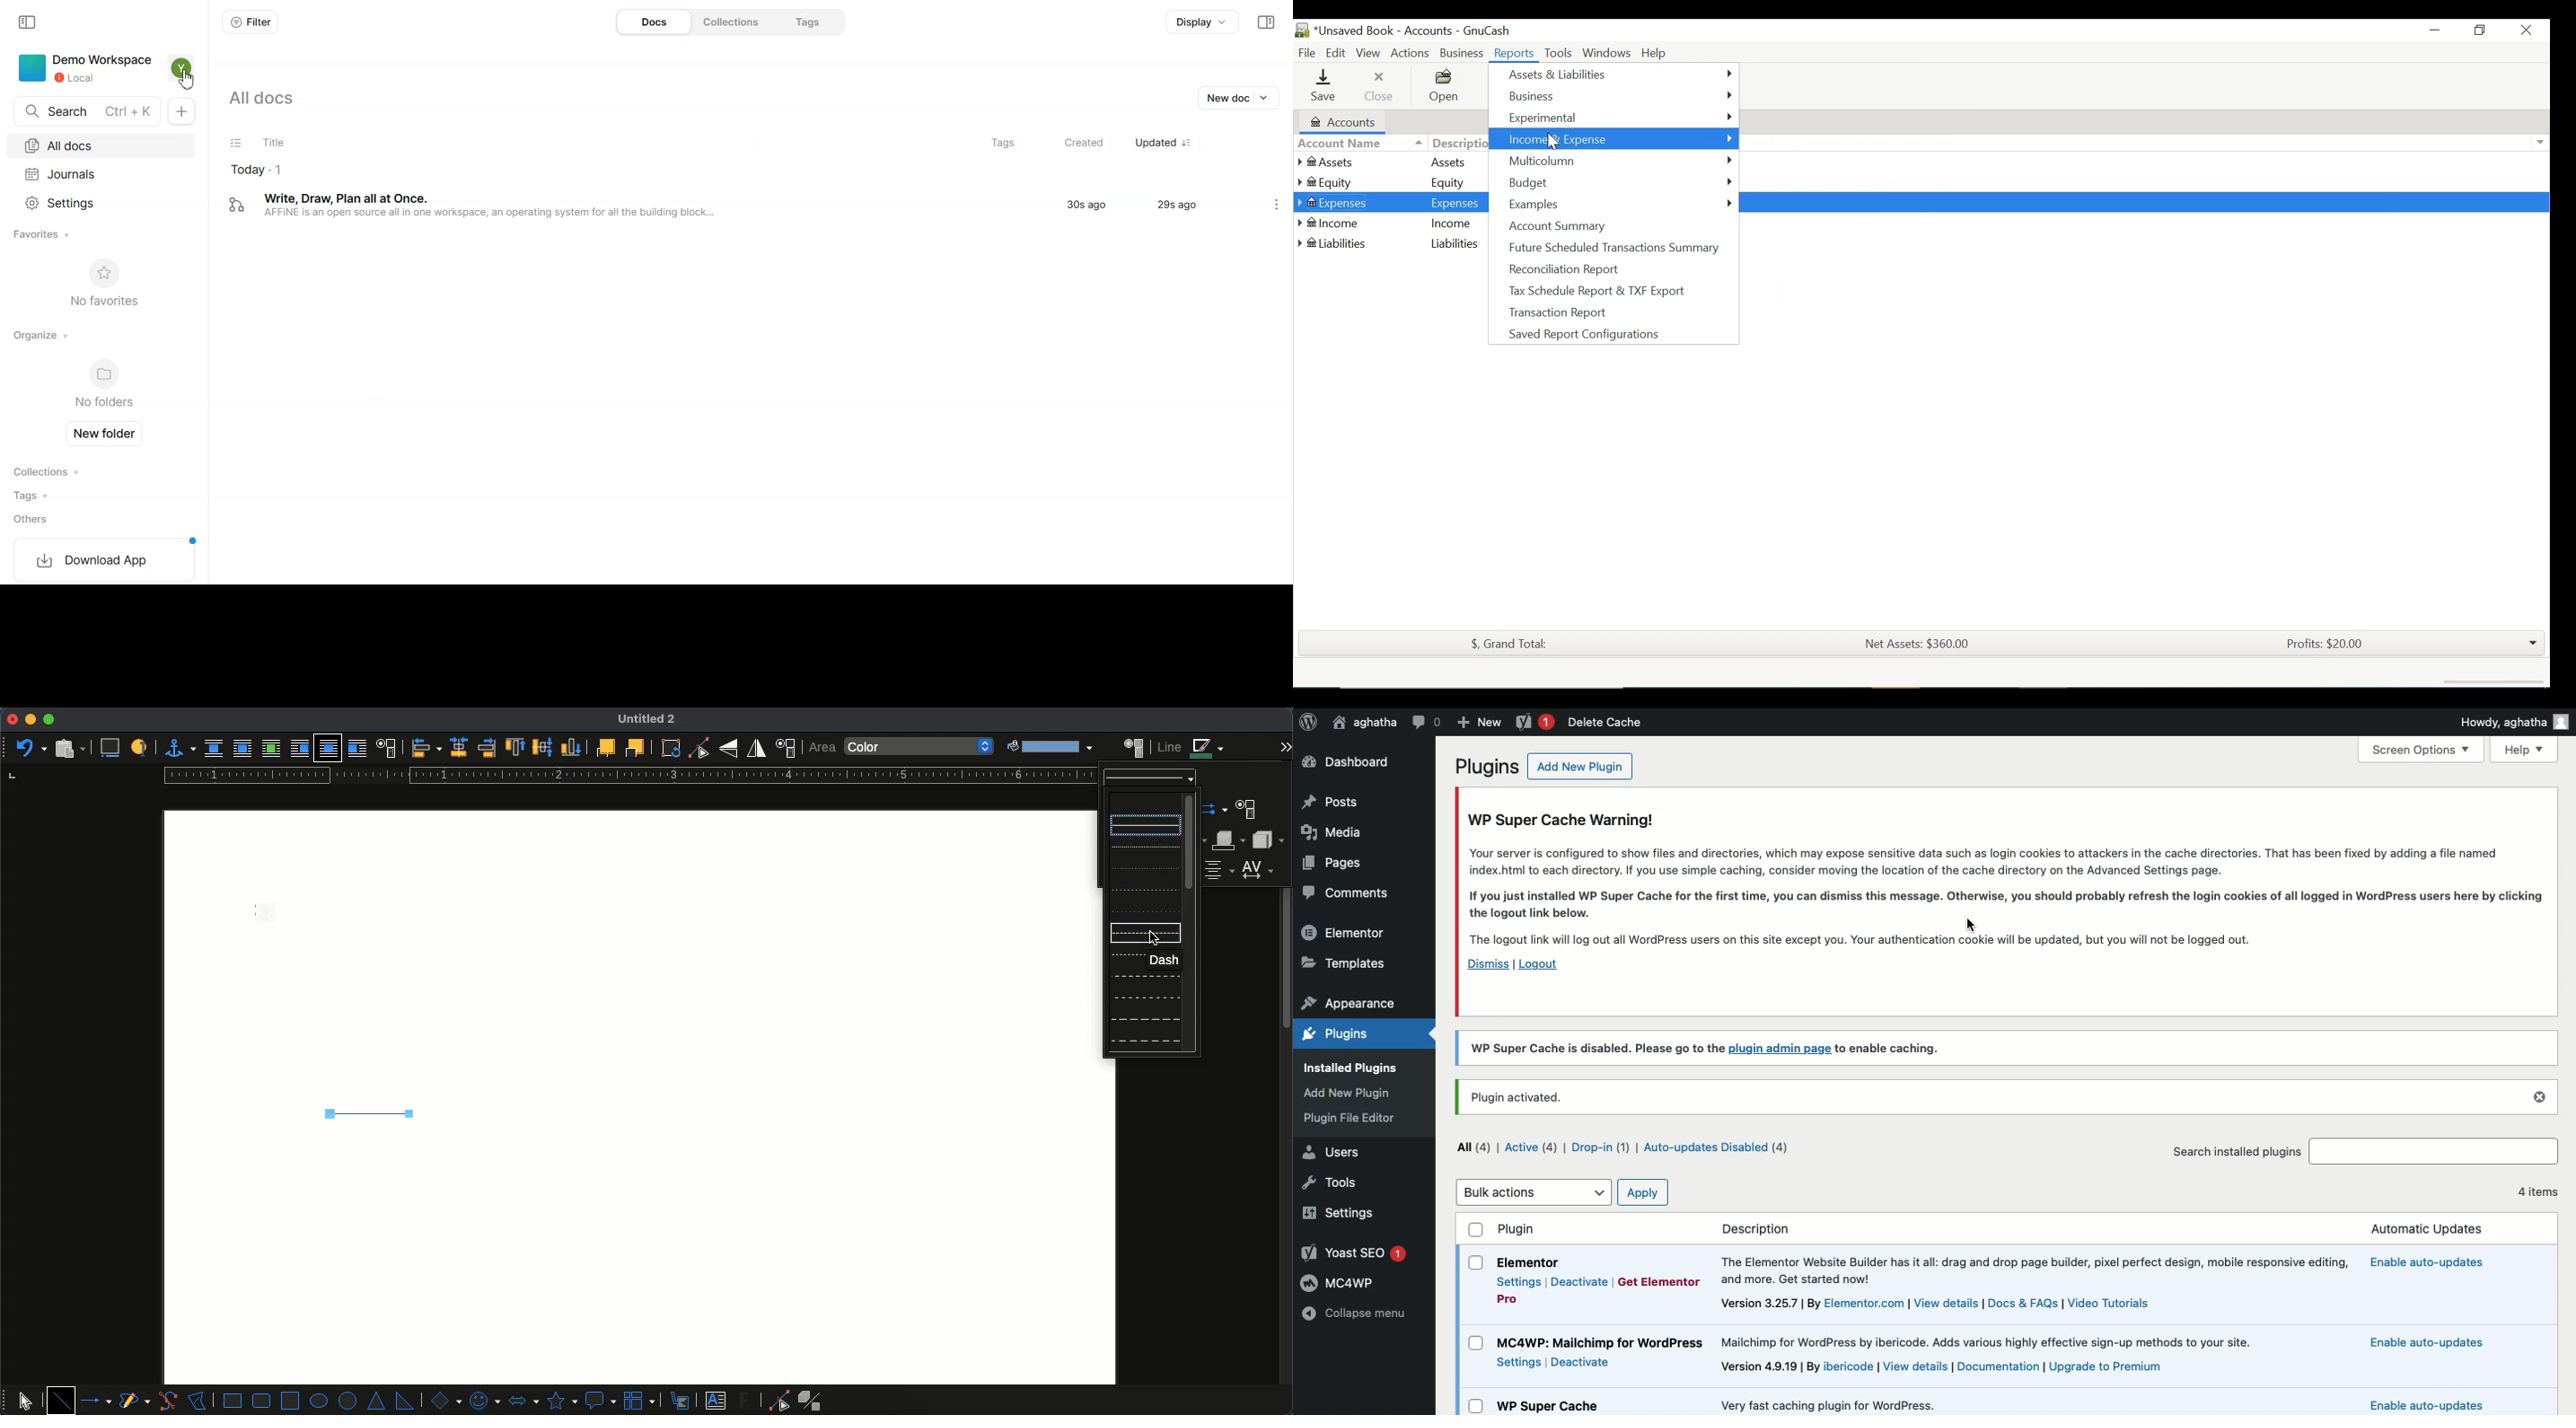  I want to click on circle, so click(349, 1402).